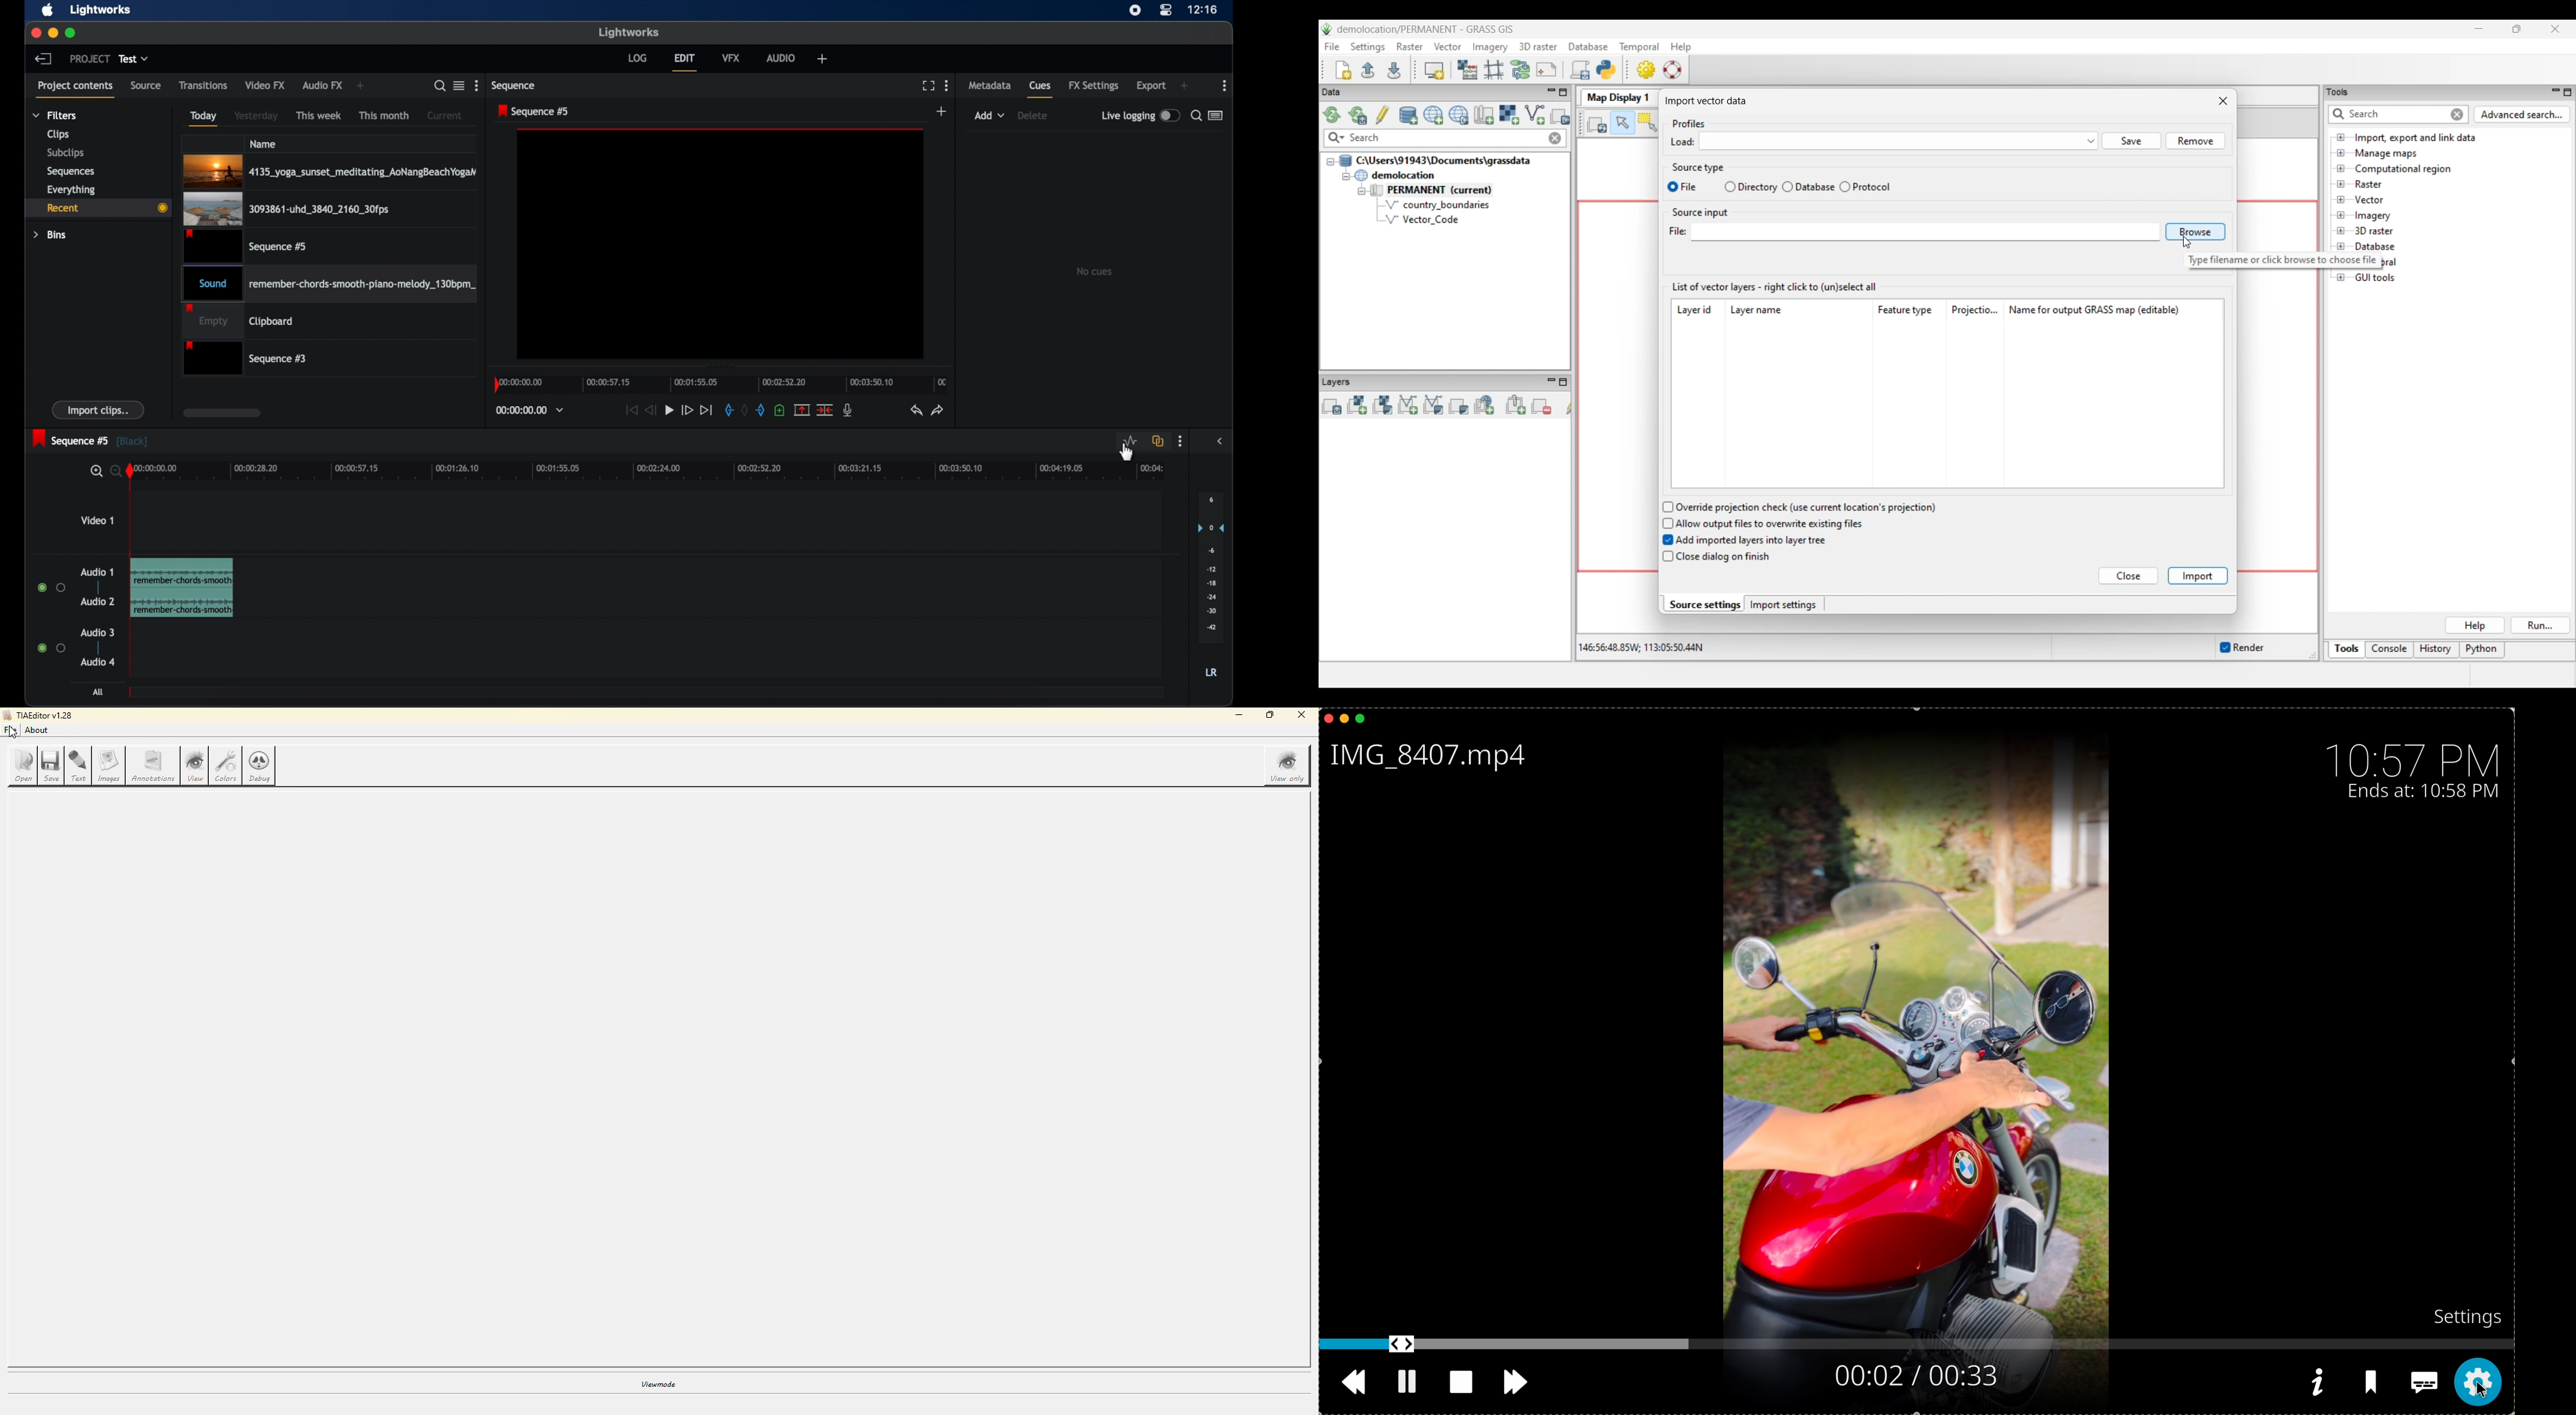  Describe the element at coordinates (1408, 1381) in the screenshot. I see `pause` at that location.